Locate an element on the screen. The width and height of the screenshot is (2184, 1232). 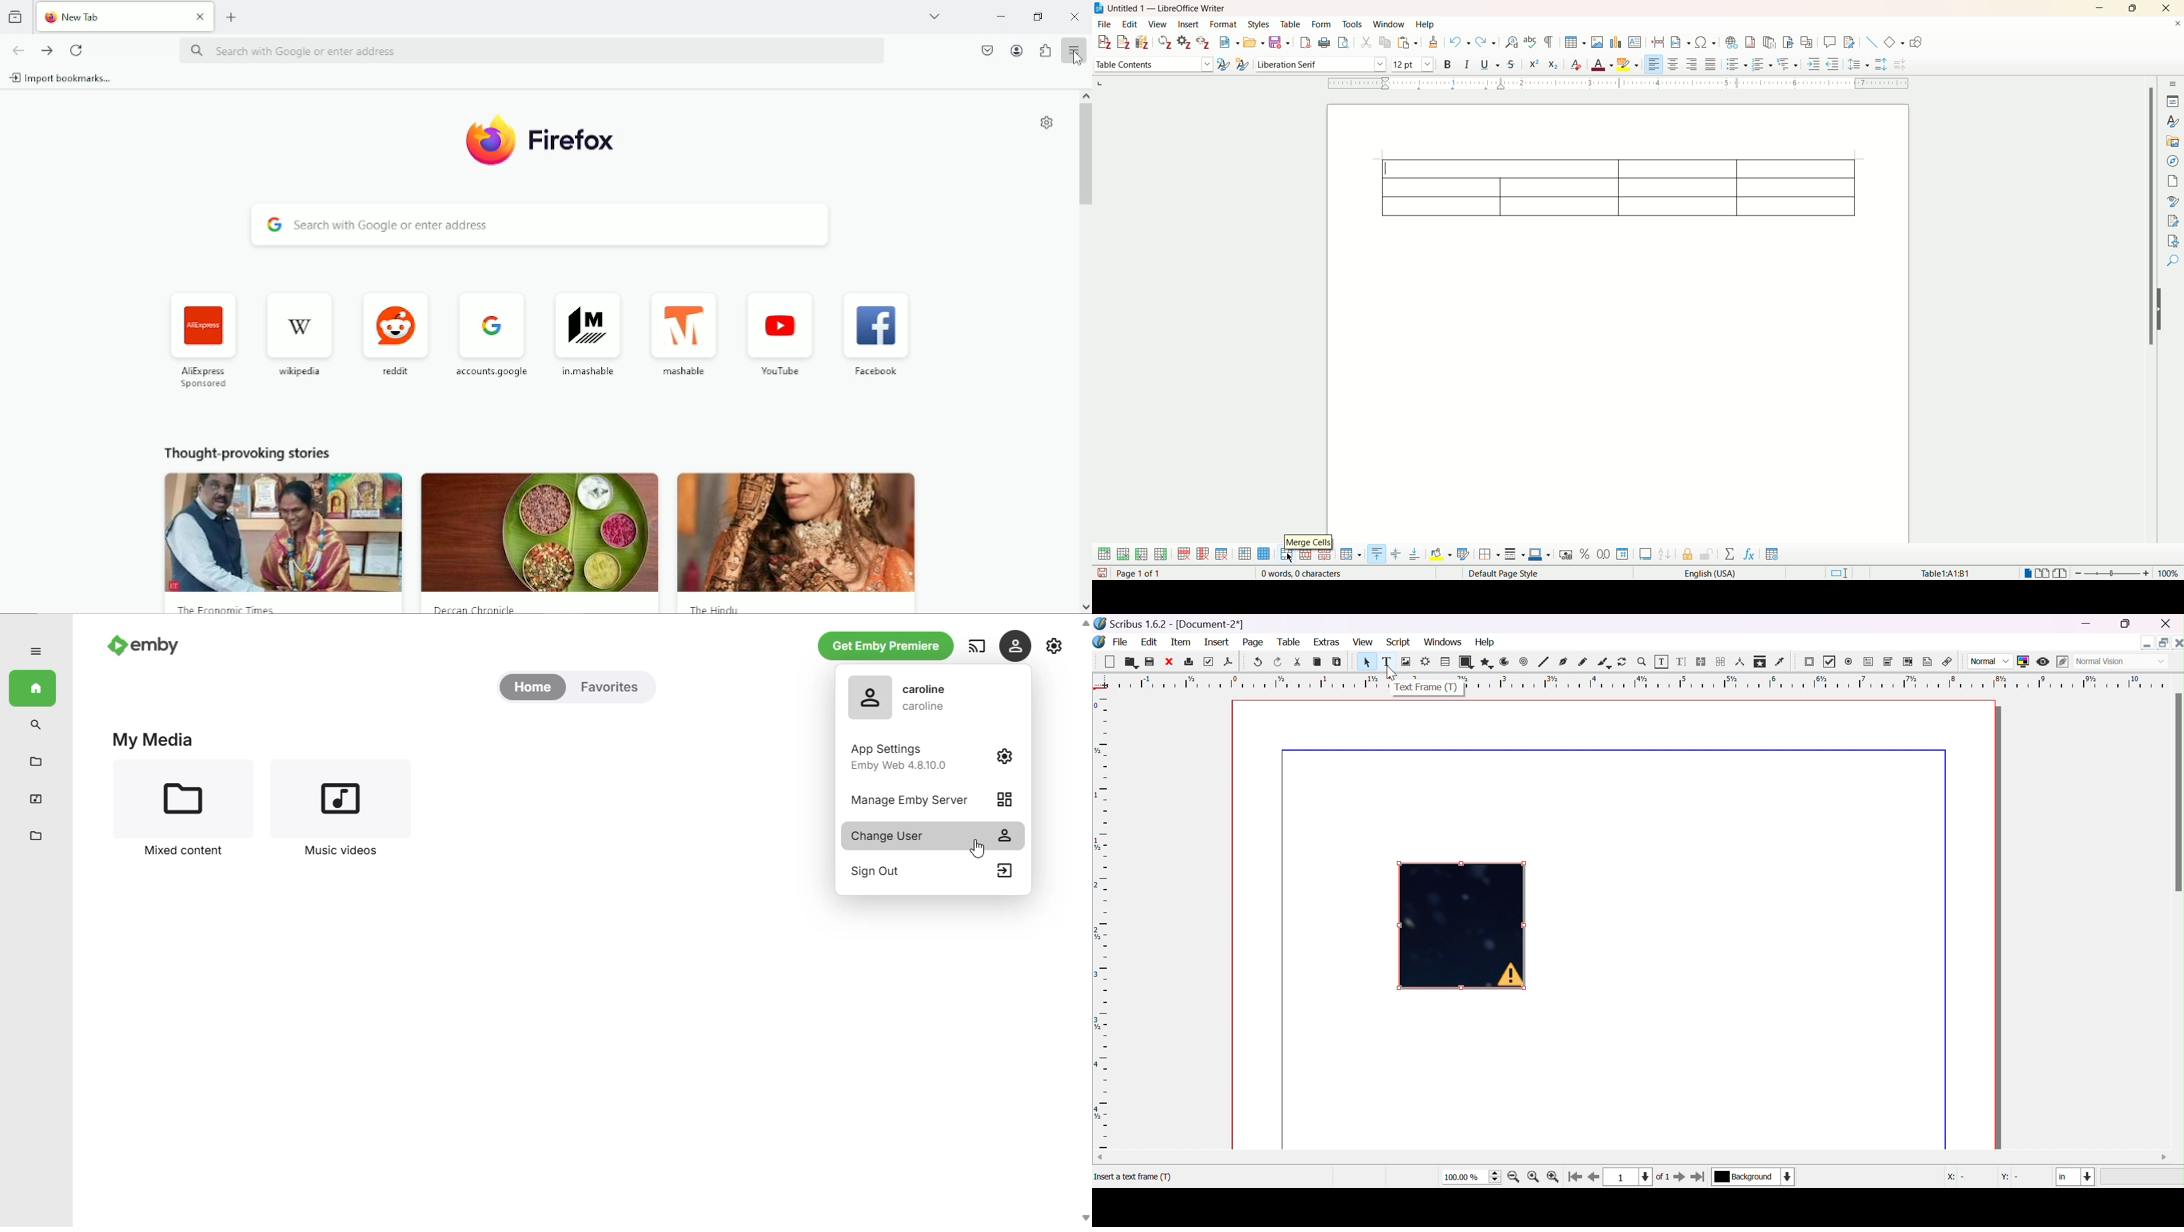
text frame is located at coordinates (1426, 688).